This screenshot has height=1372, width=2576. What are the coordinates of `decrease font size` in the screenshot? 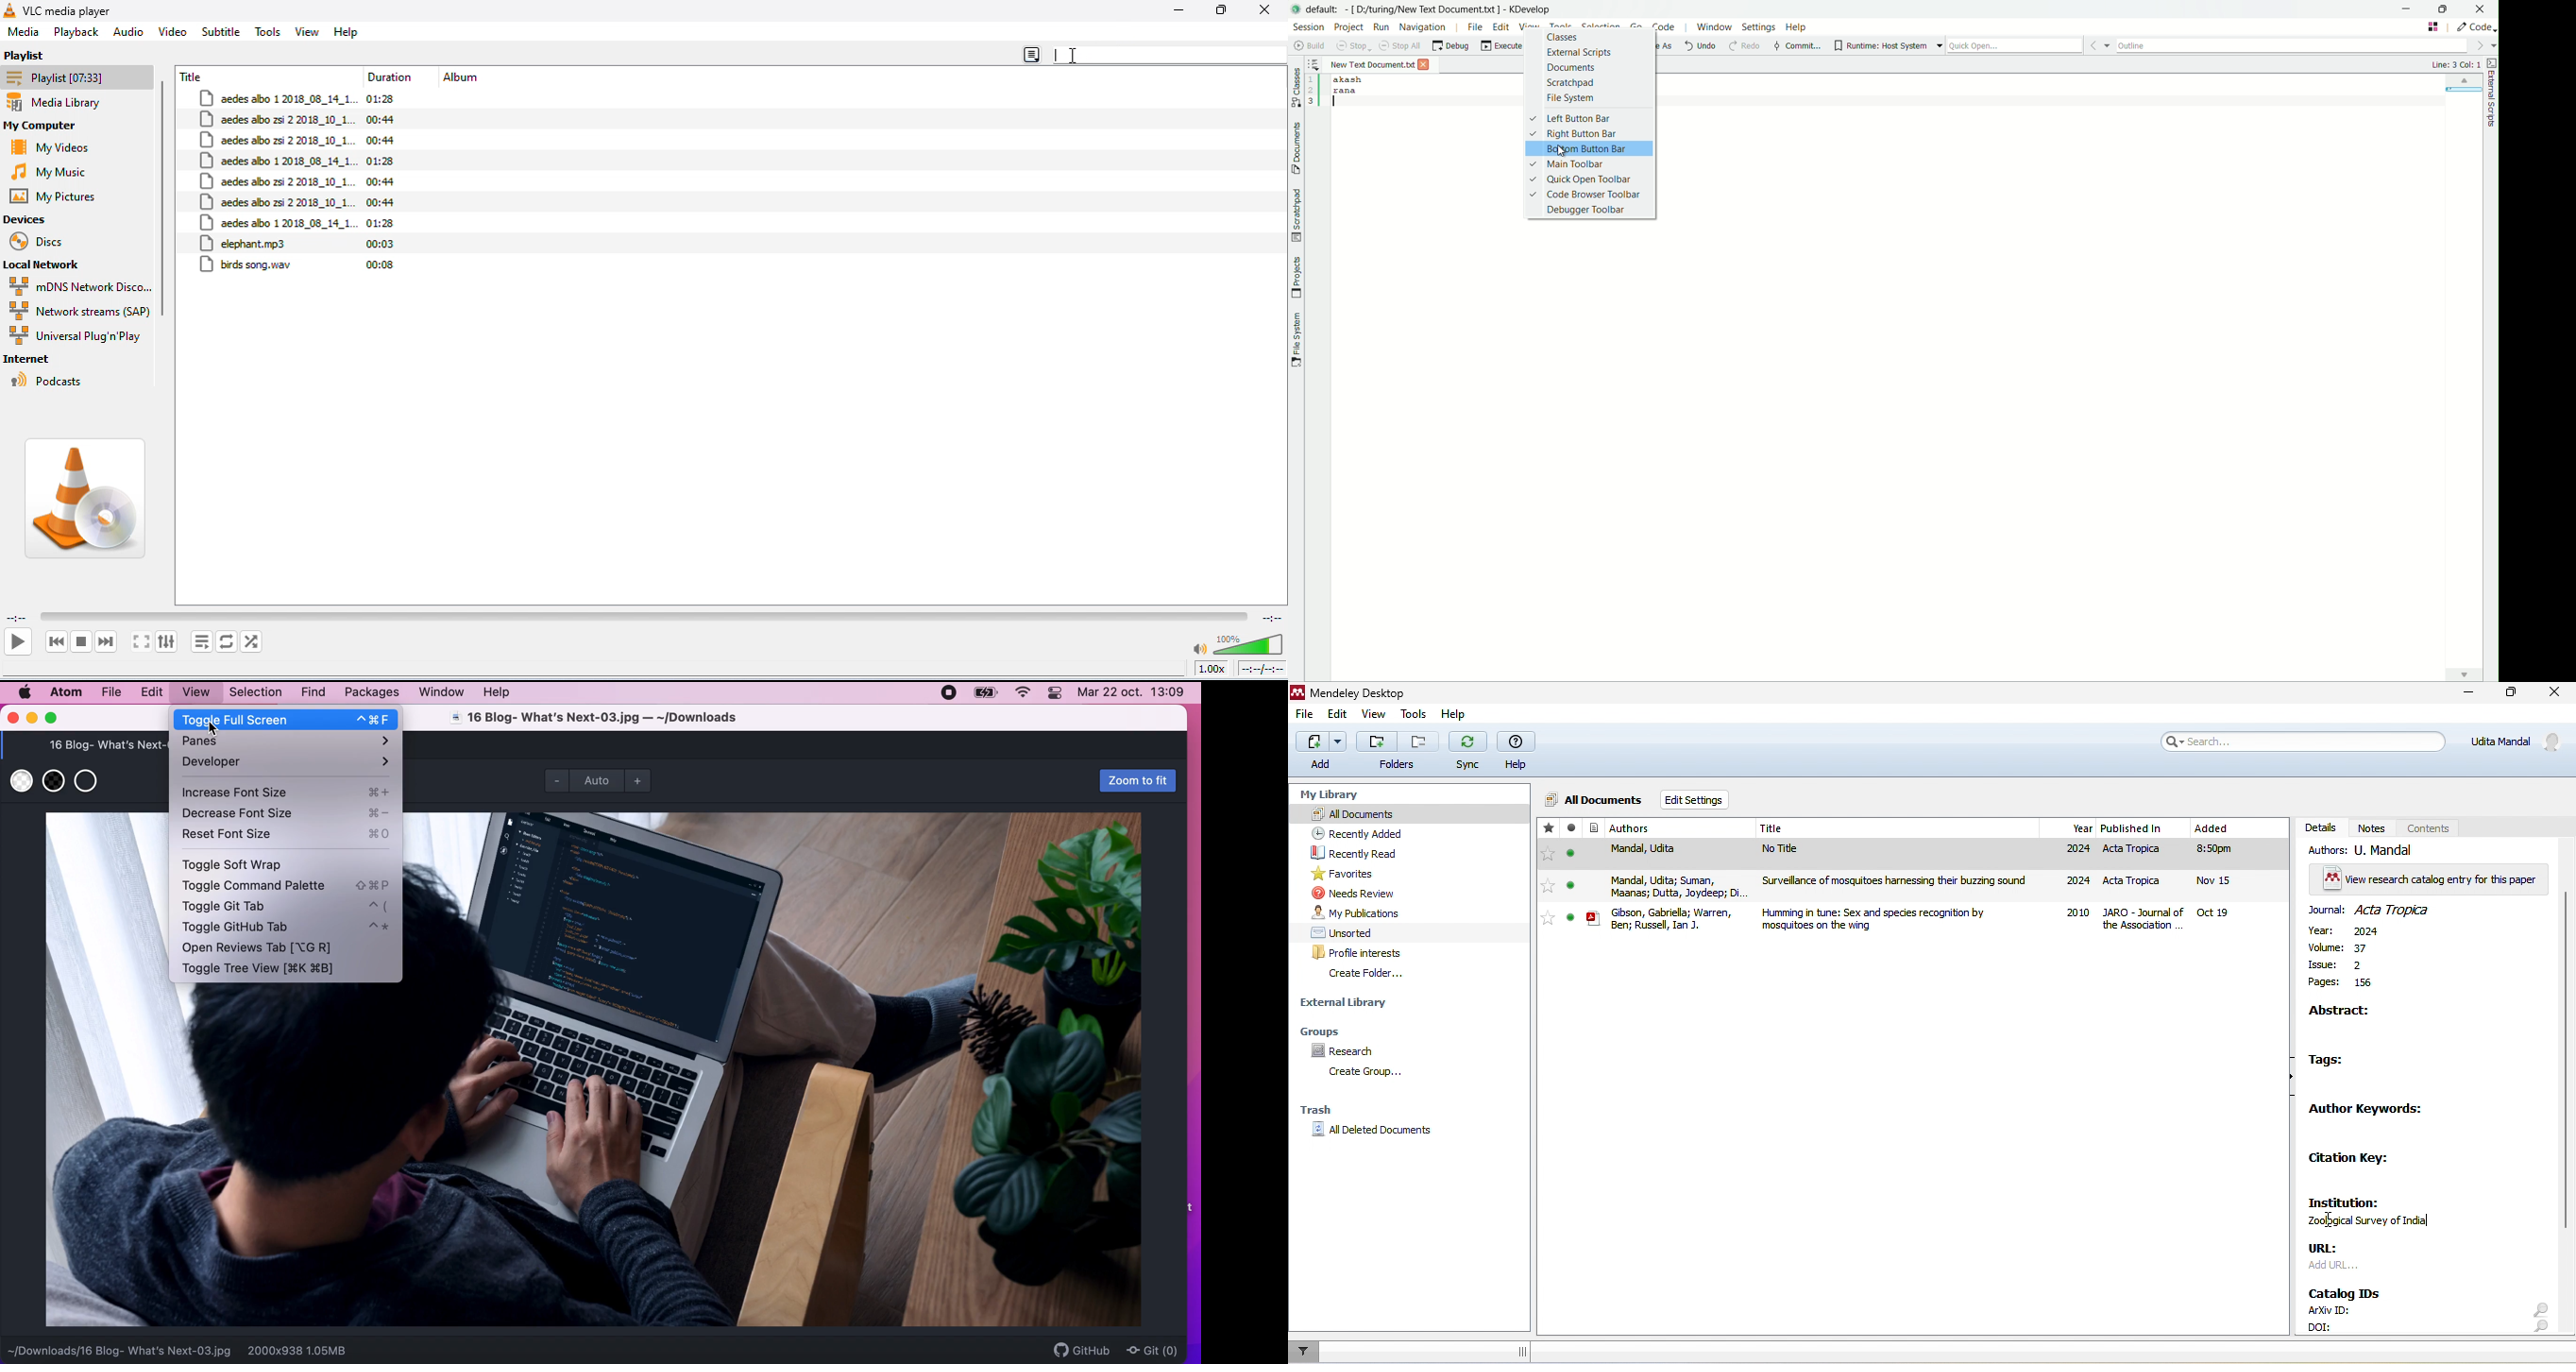 It's located at (288, 814).